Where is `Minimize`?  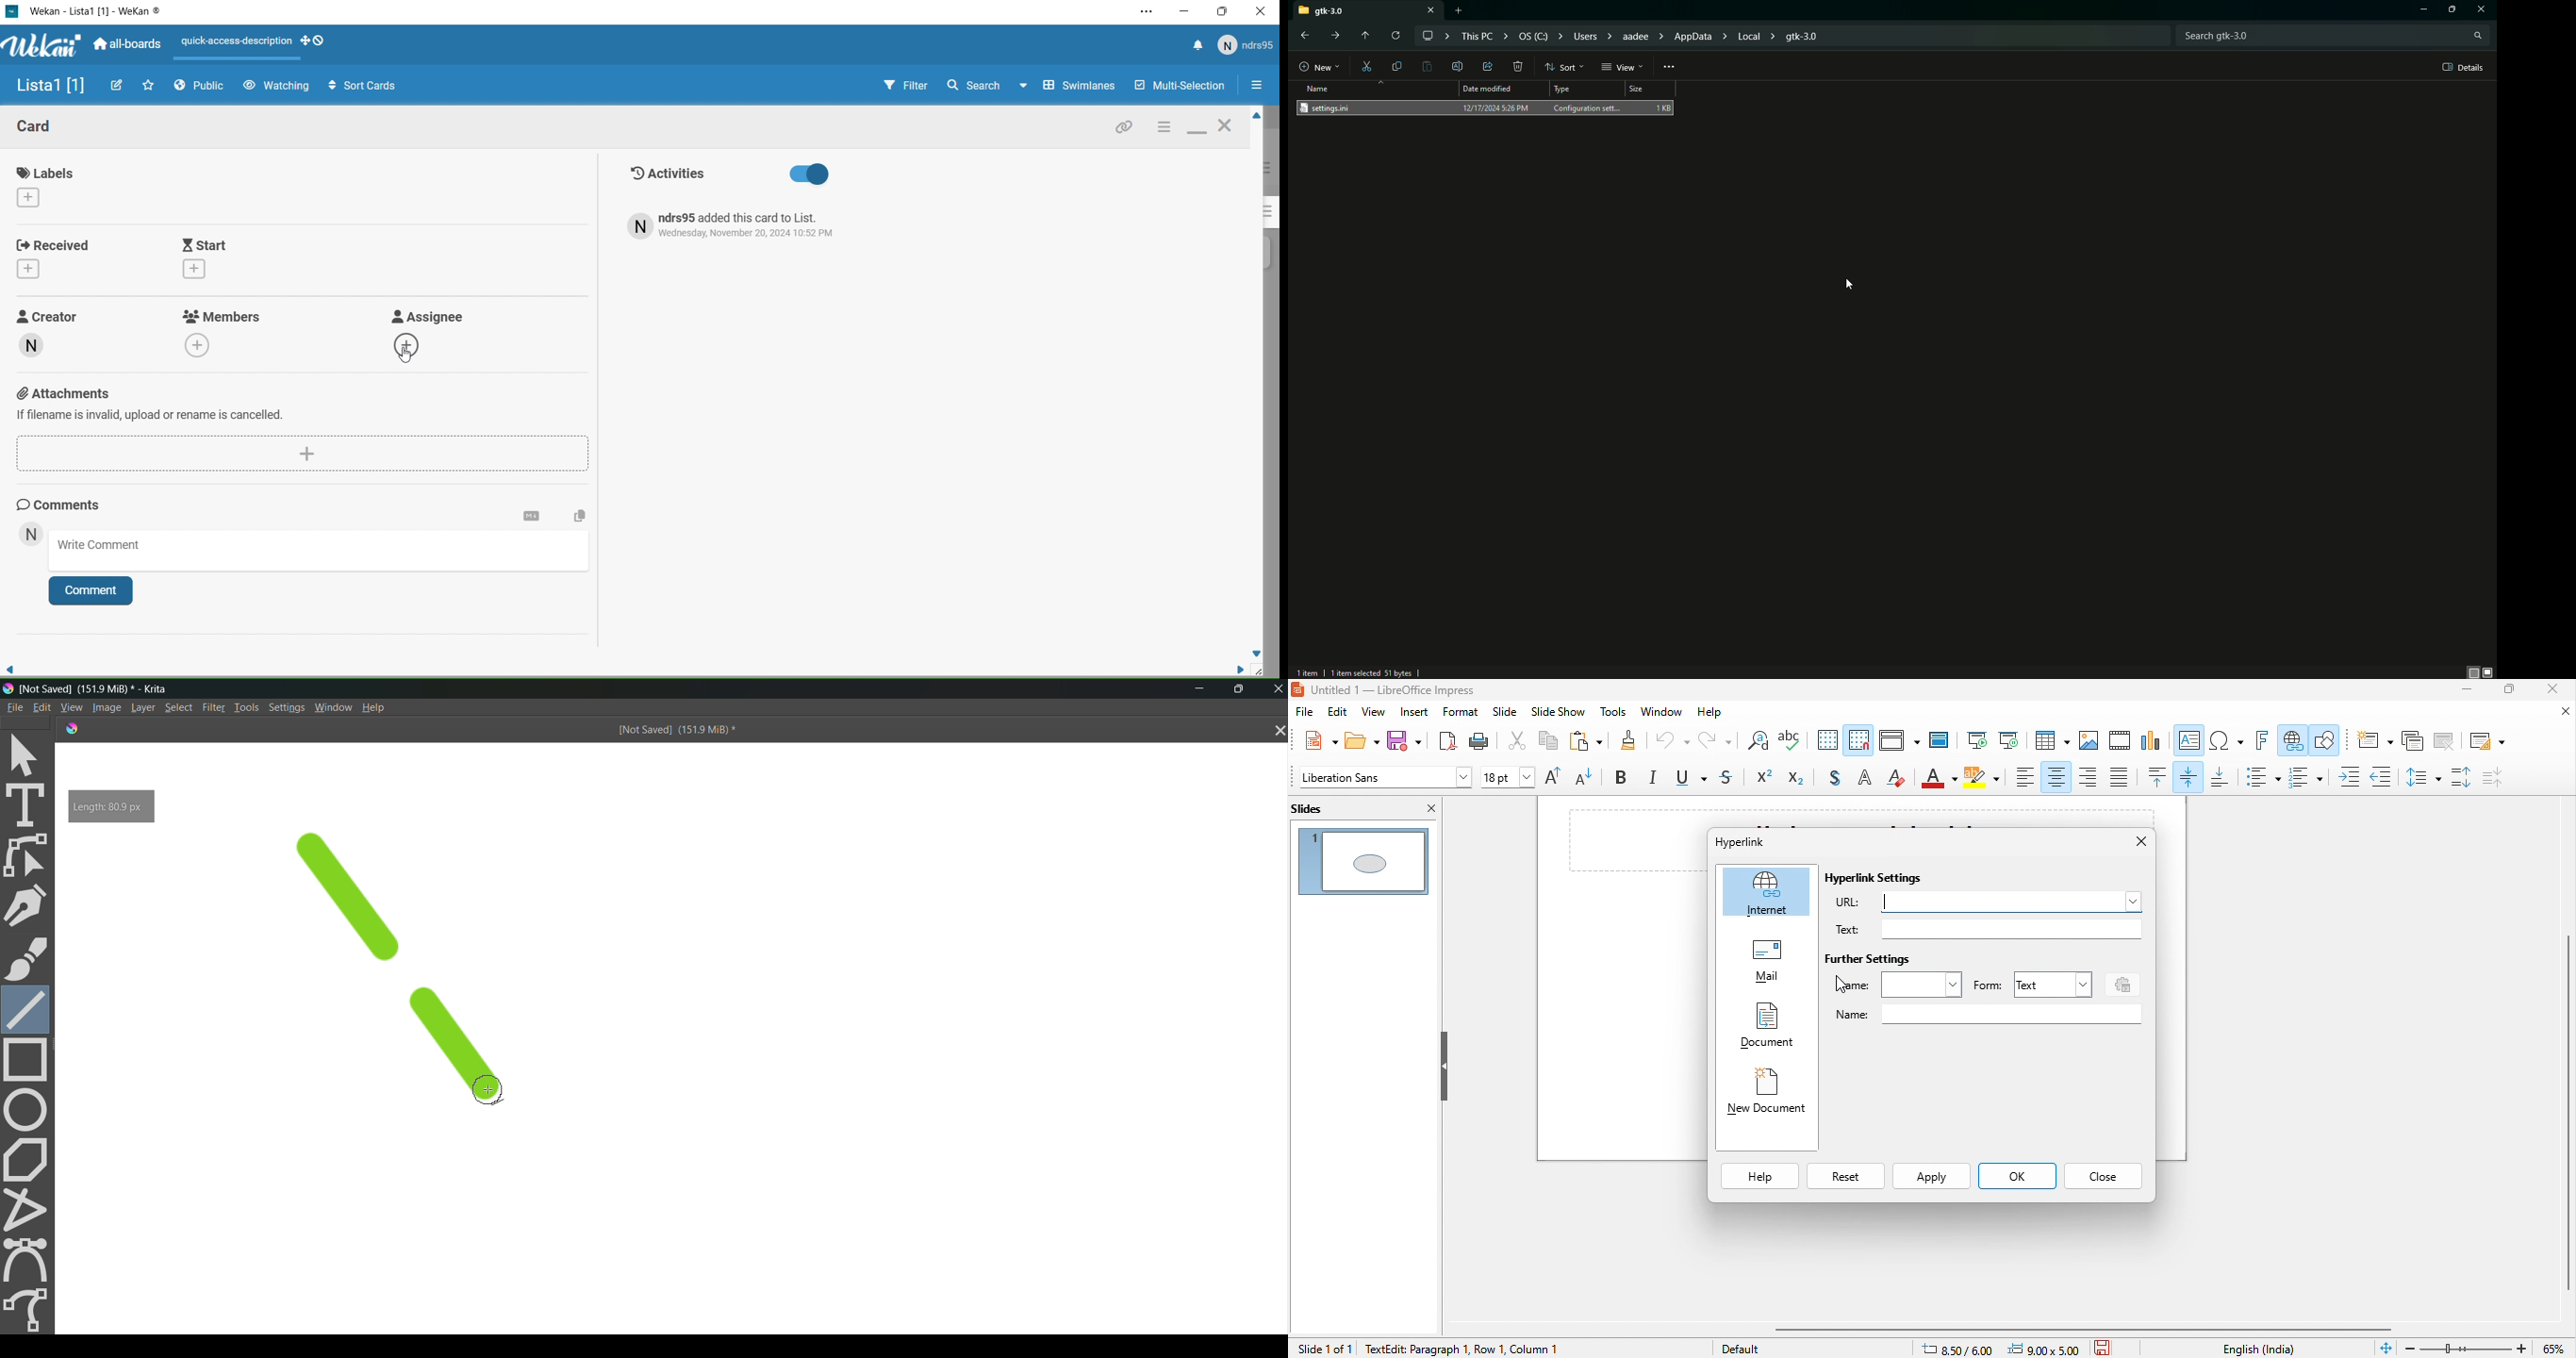
Minimize is located at coordinates (2417, 11).